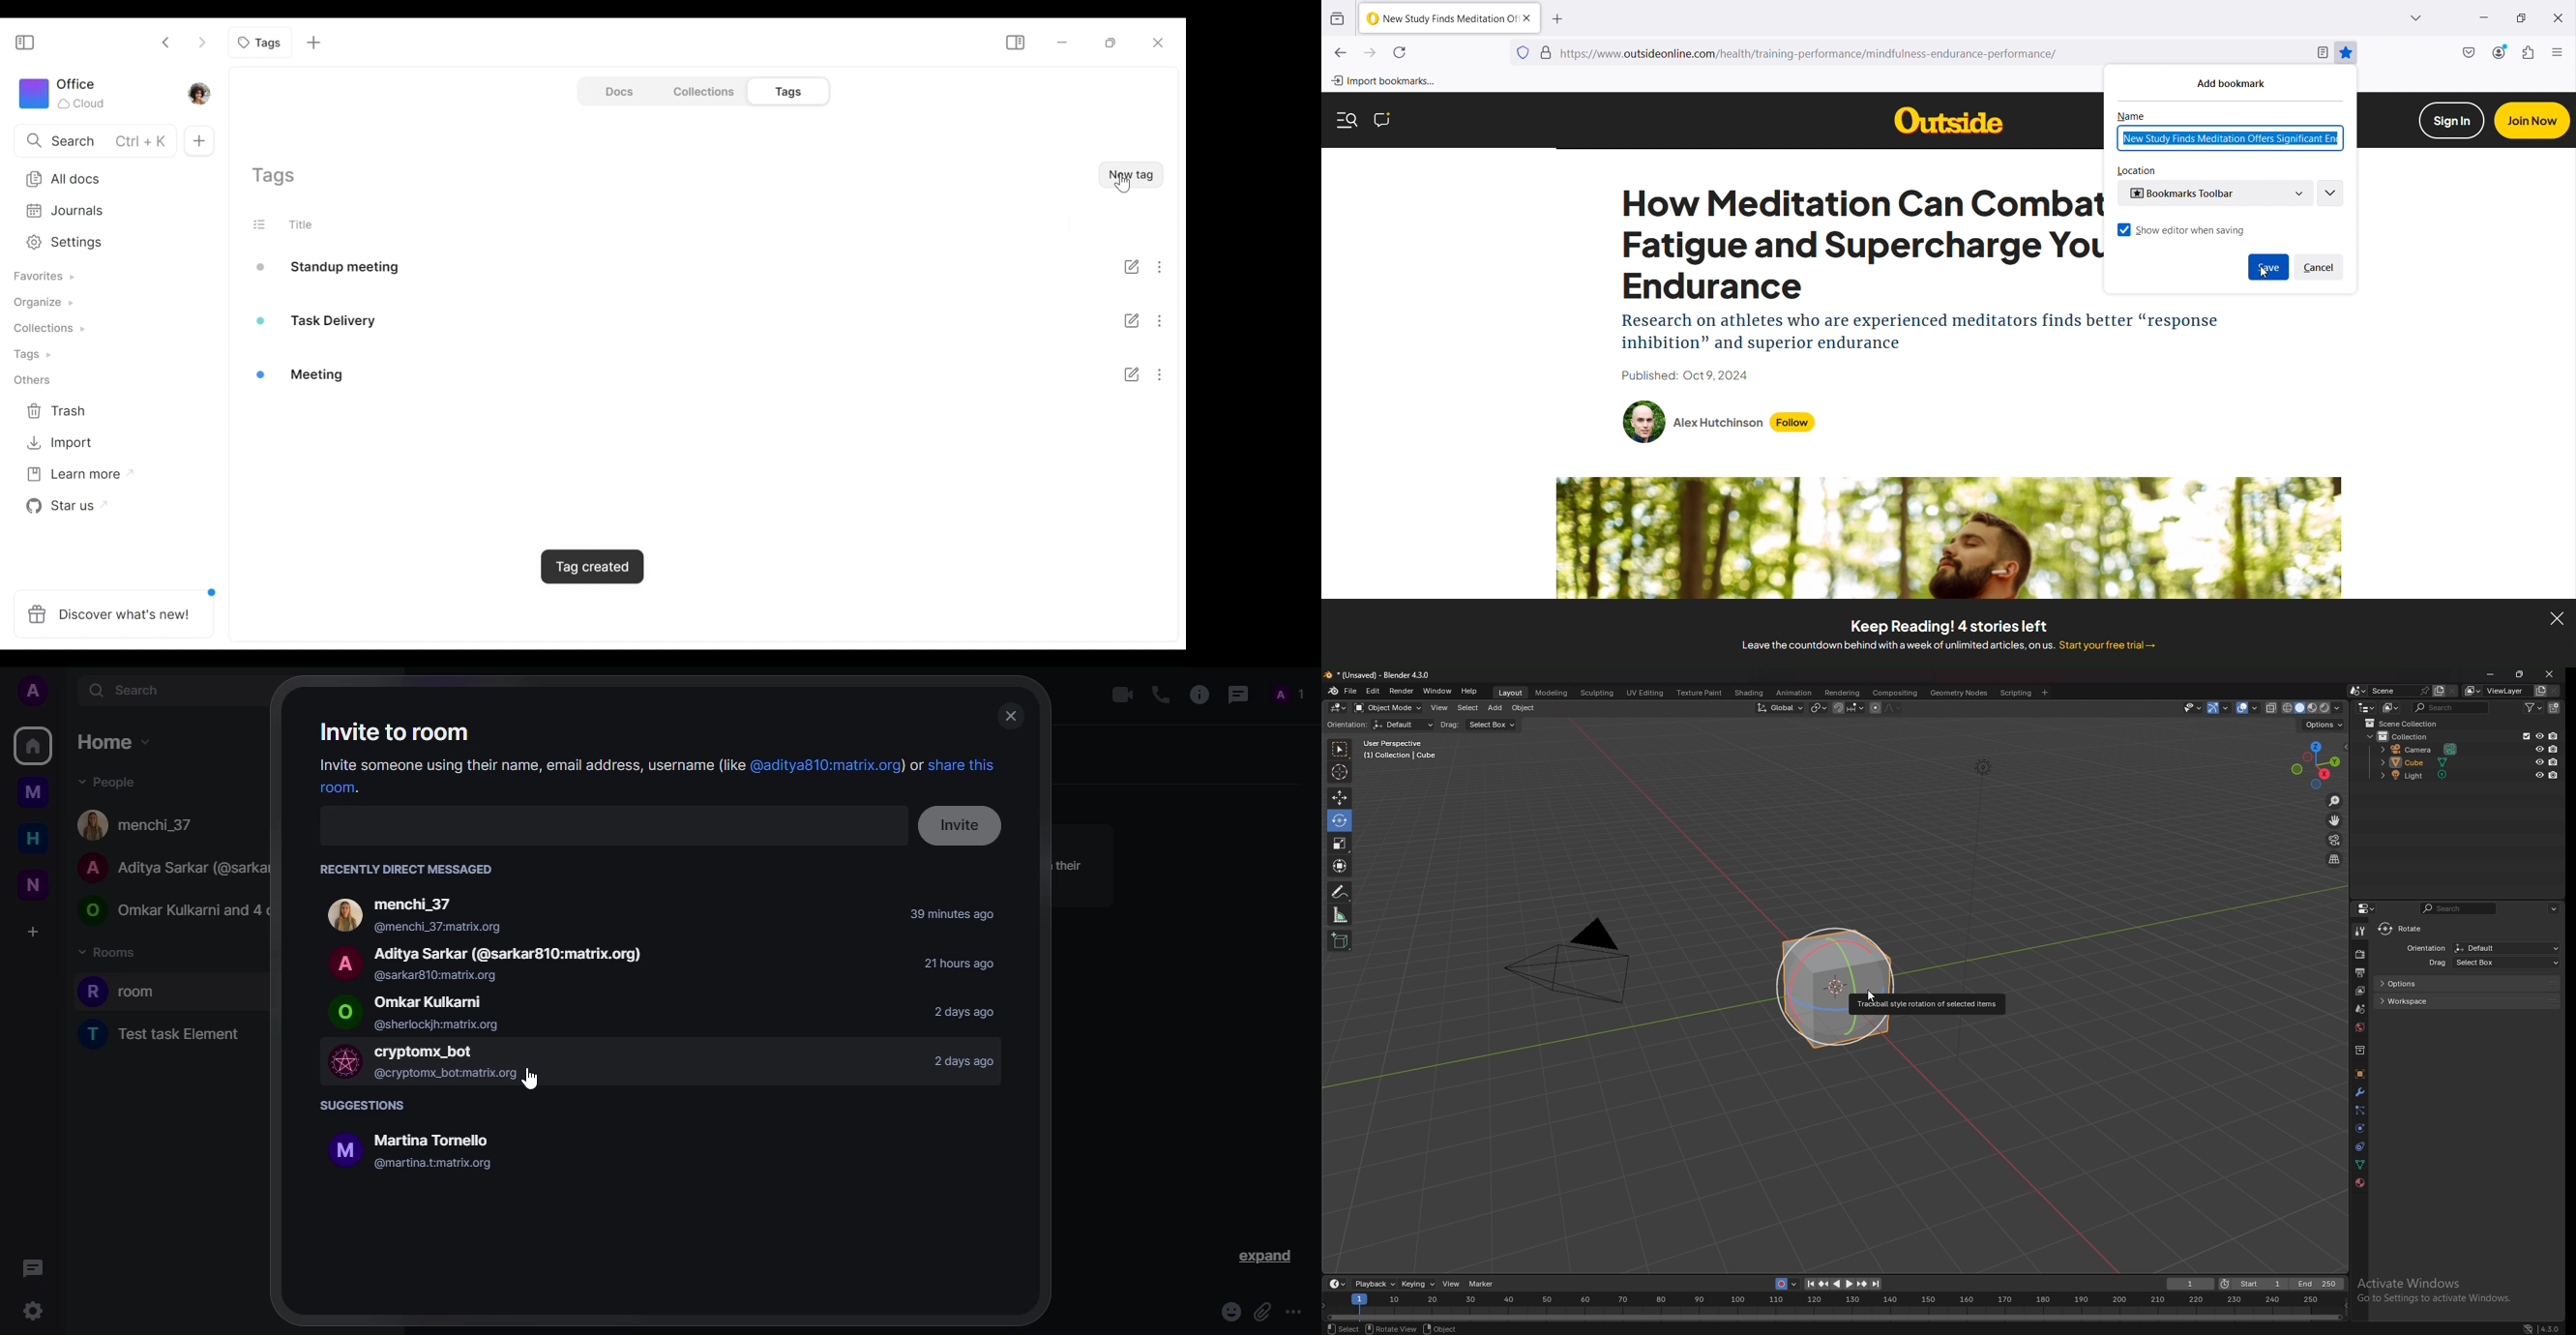 The height and width of the screenshot is (1344, 2576). I want to click on 2 days ago, so click(958, 1061).